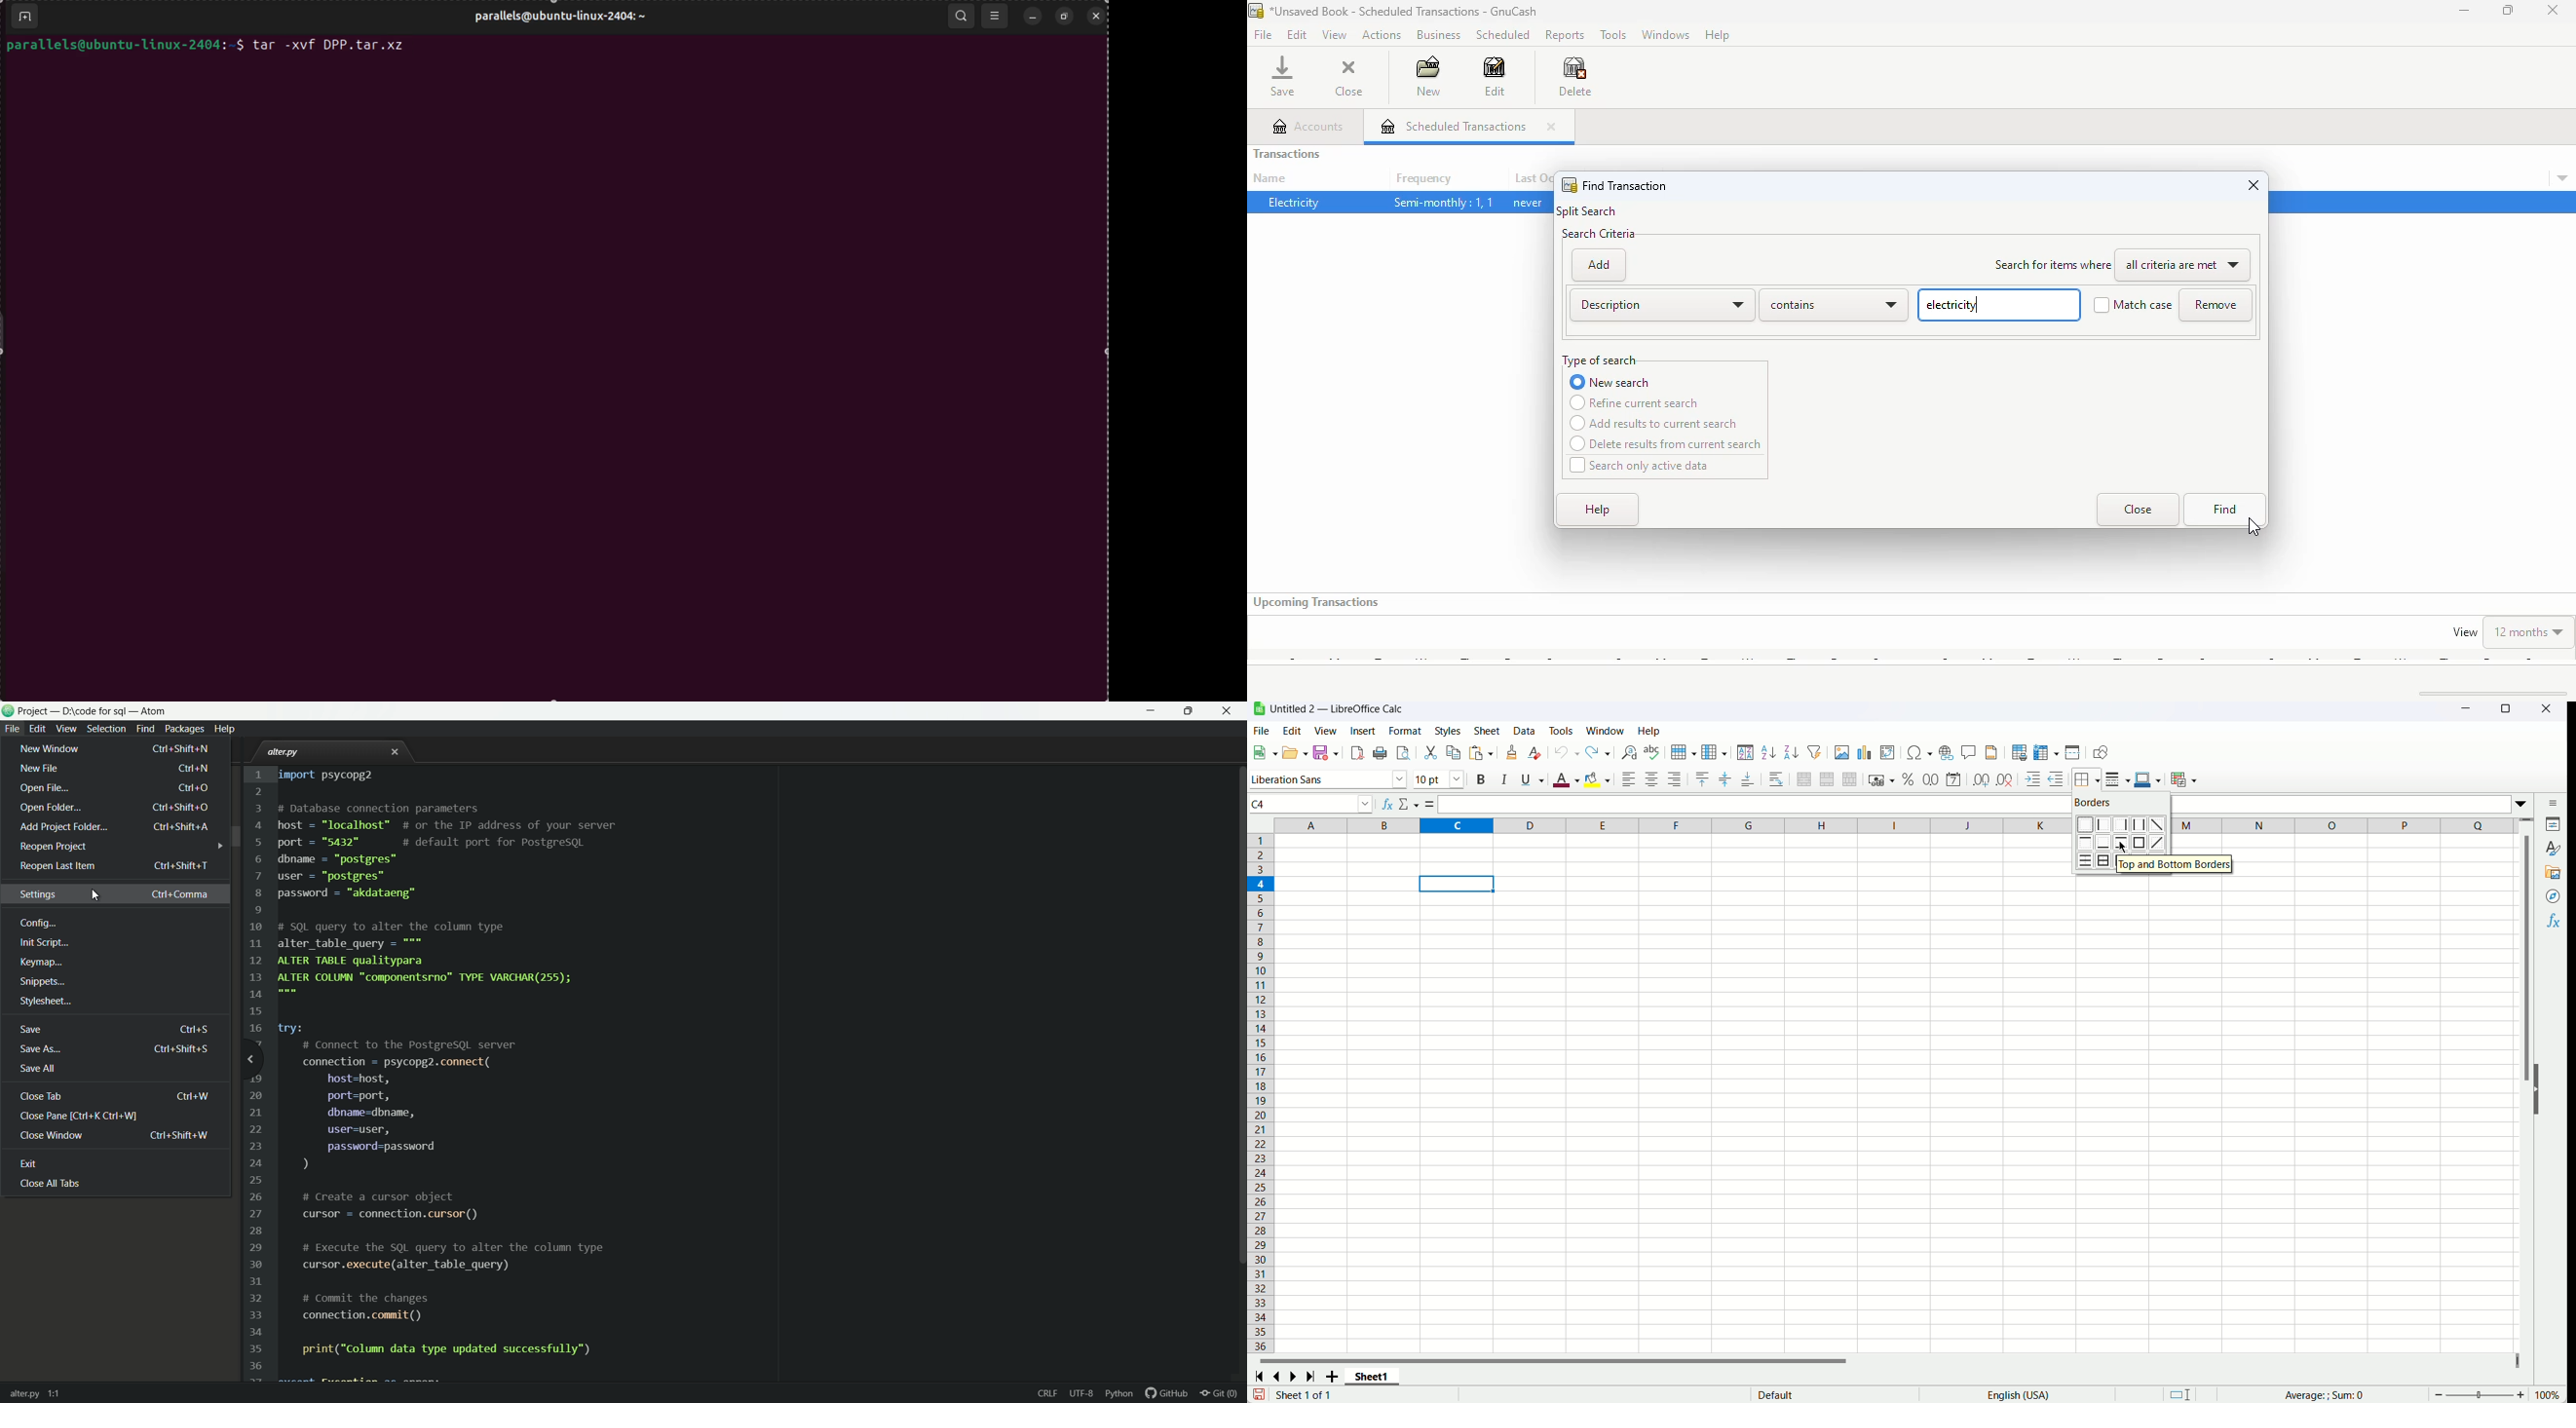  Describe the element at coordinates (95, 893) in the screenshot. I see `cursor` at that location.